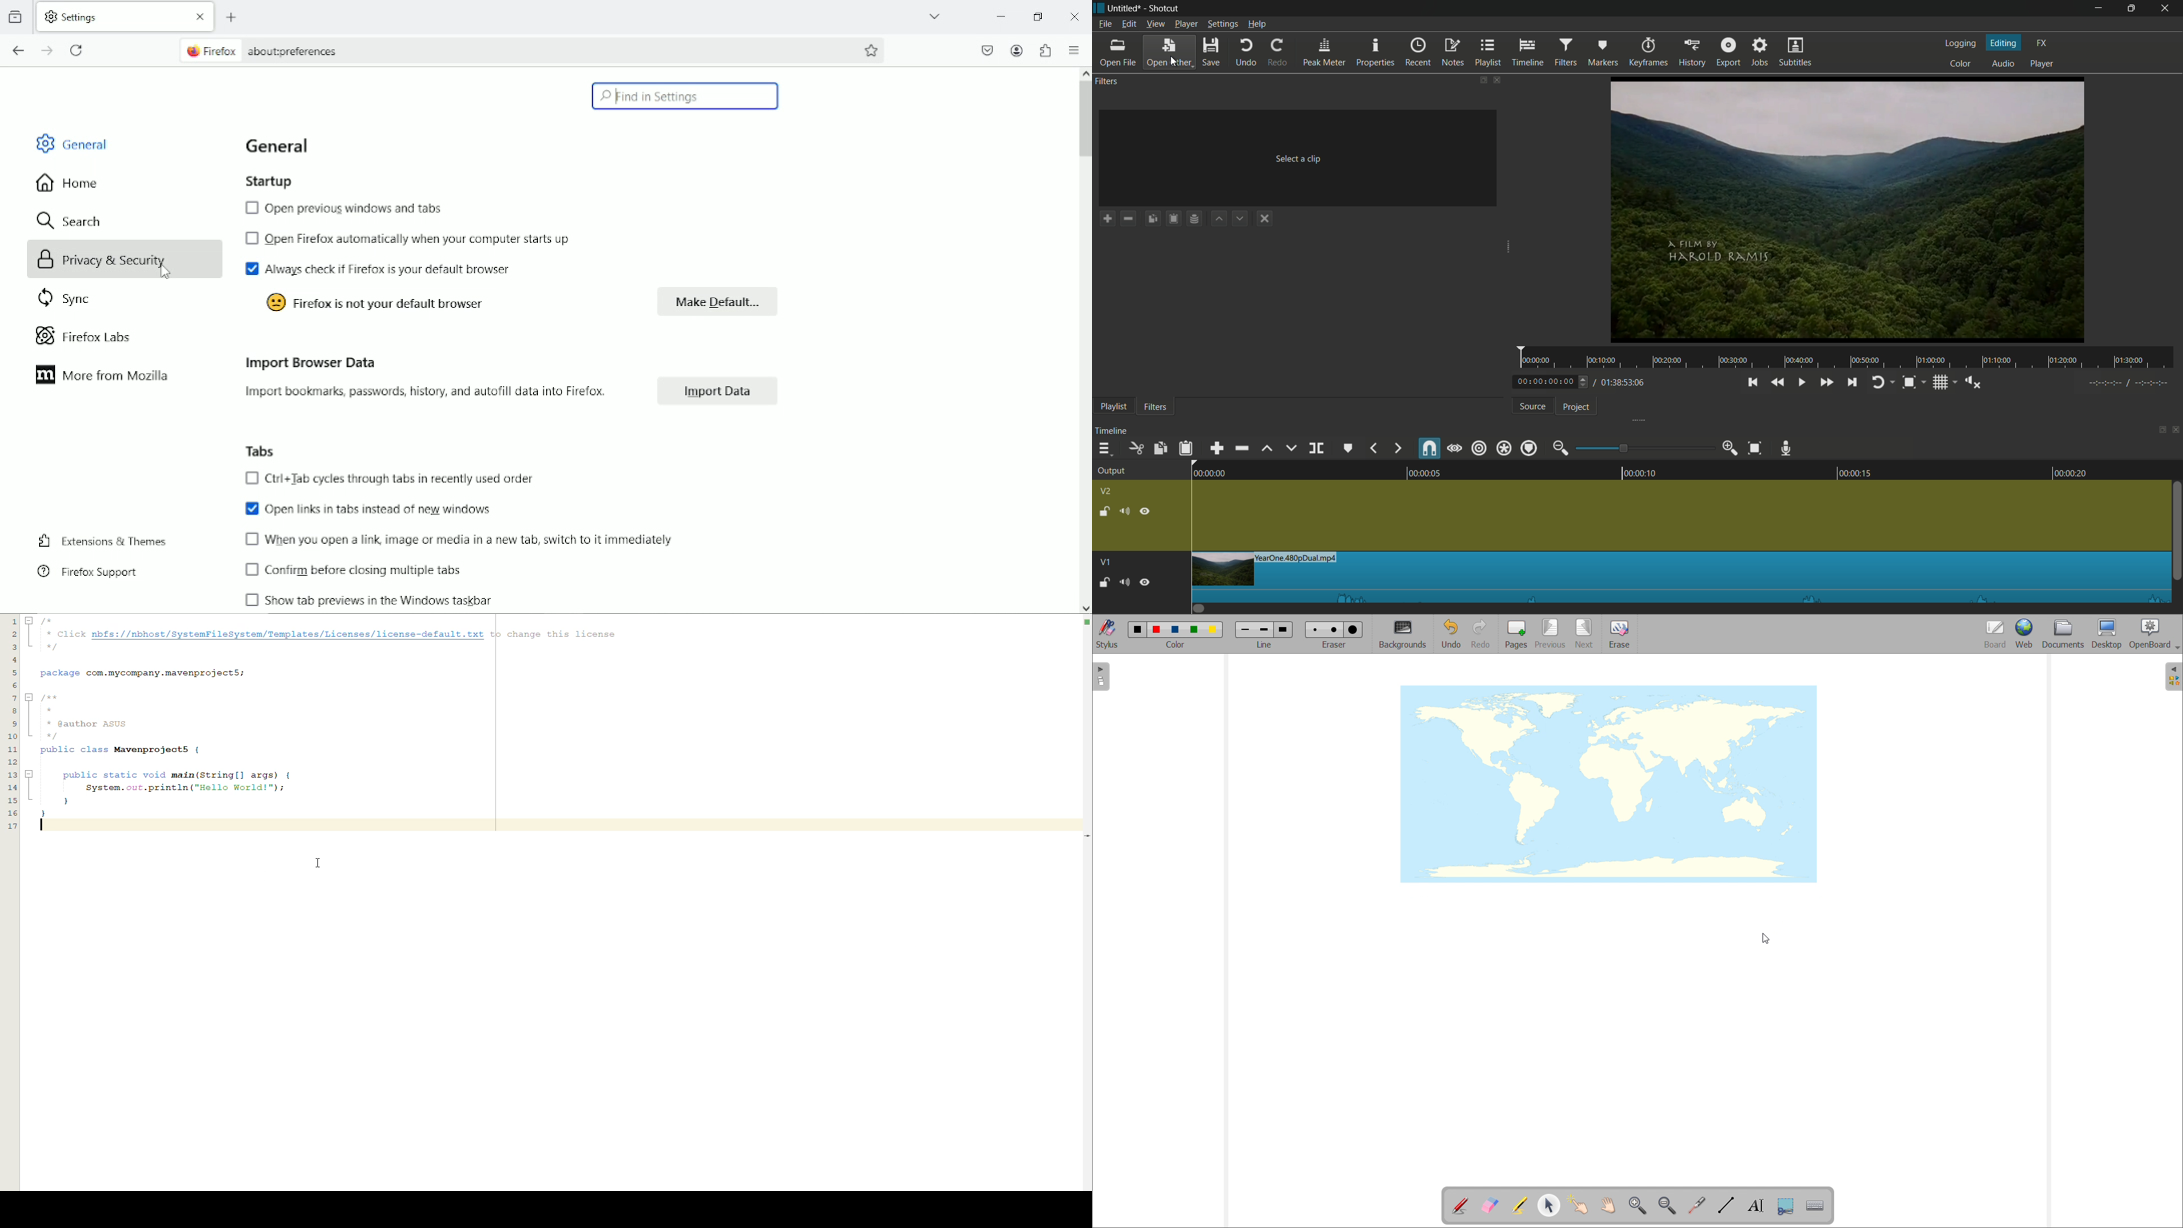 The image size is (2184, 1232). Describe the element at coordinates (1085, 341) in the screenshot. I see `vertical scrollbar` at that location.